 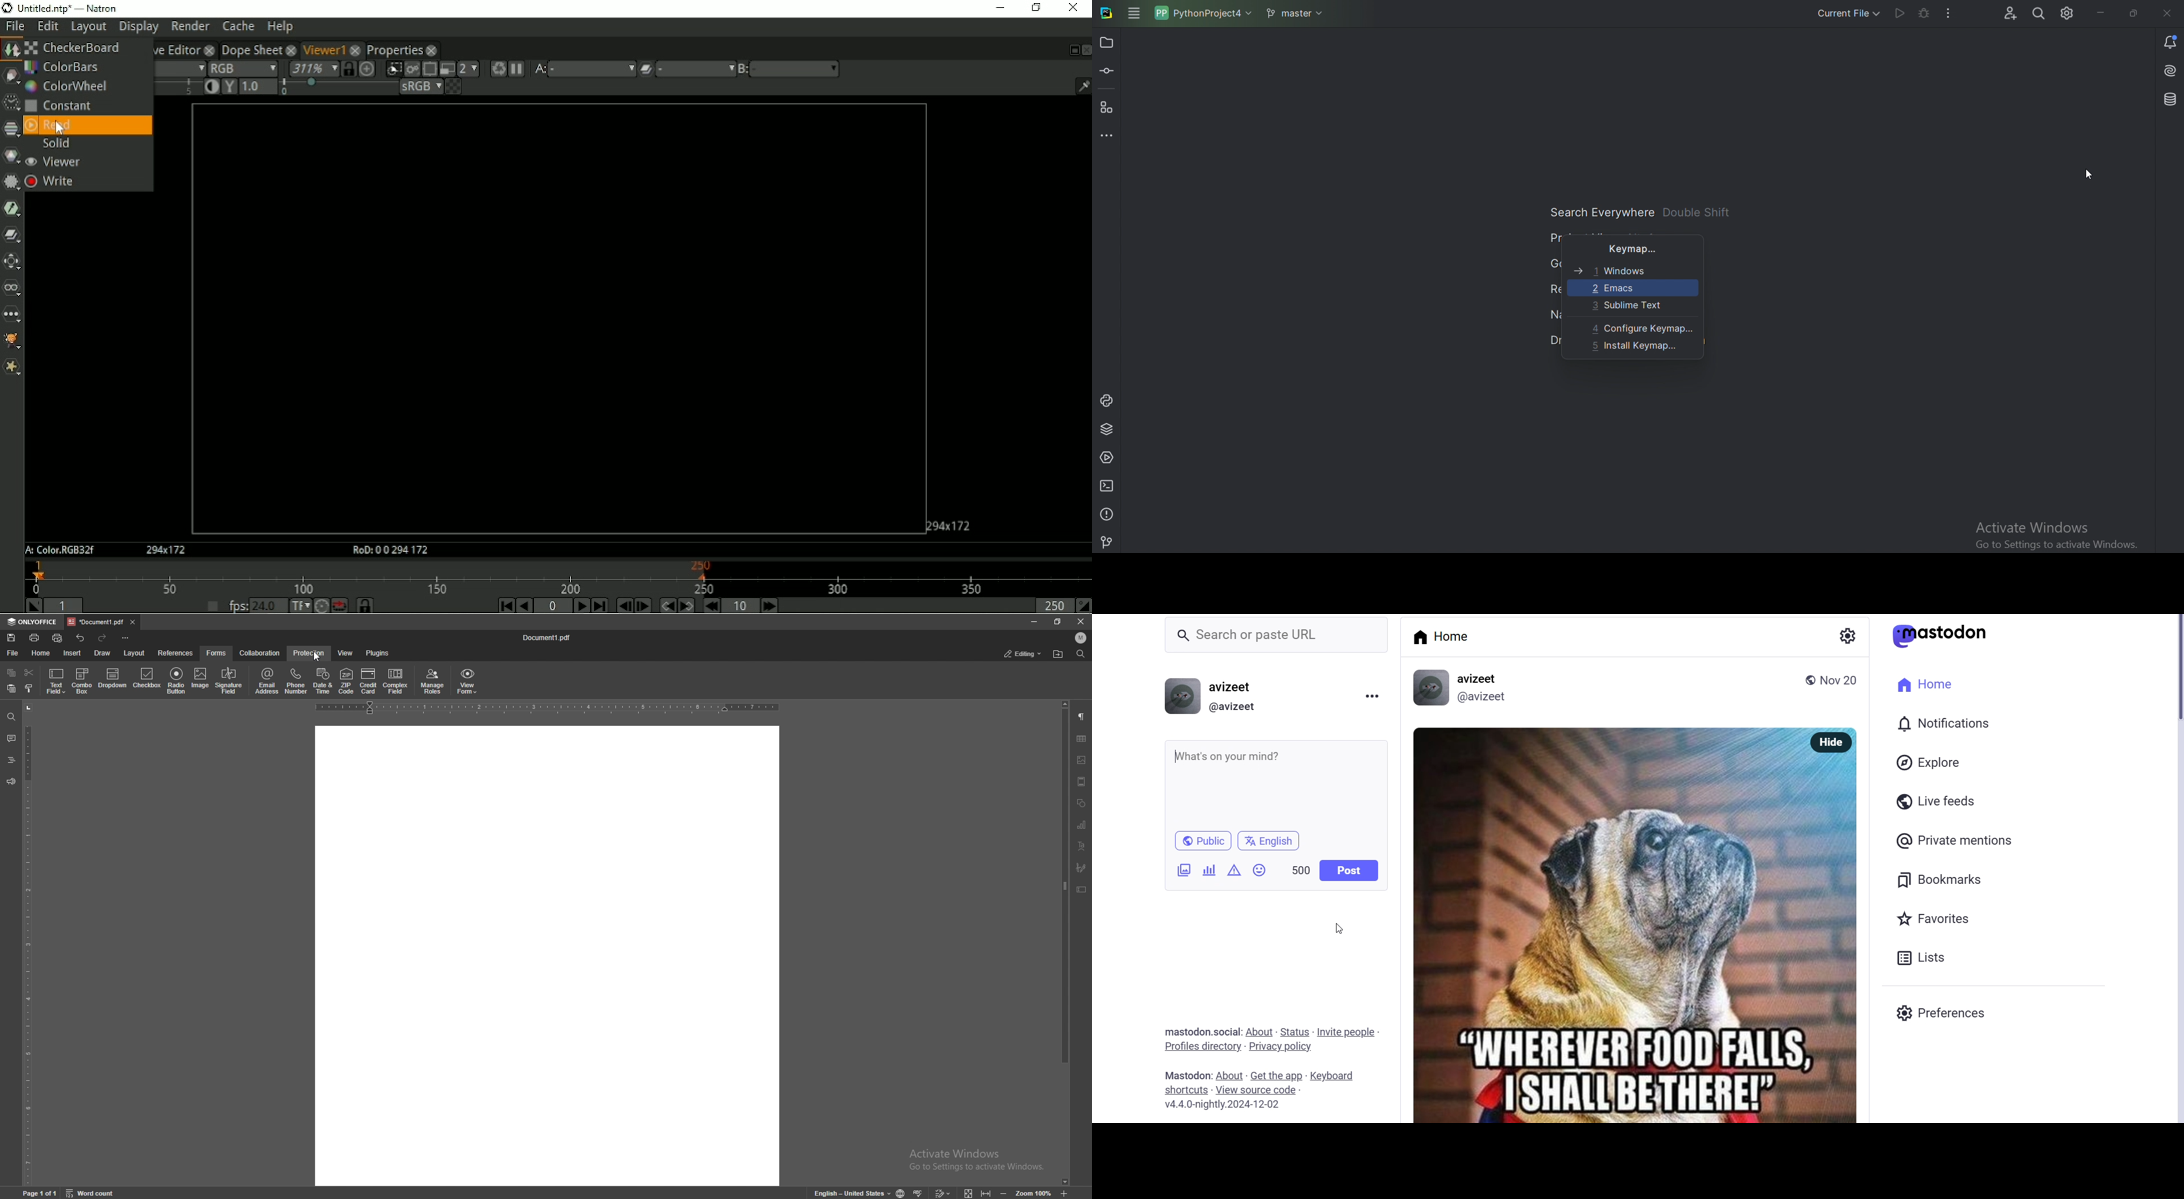 I want to click on fit to screen, so click(x=965, y=1192).